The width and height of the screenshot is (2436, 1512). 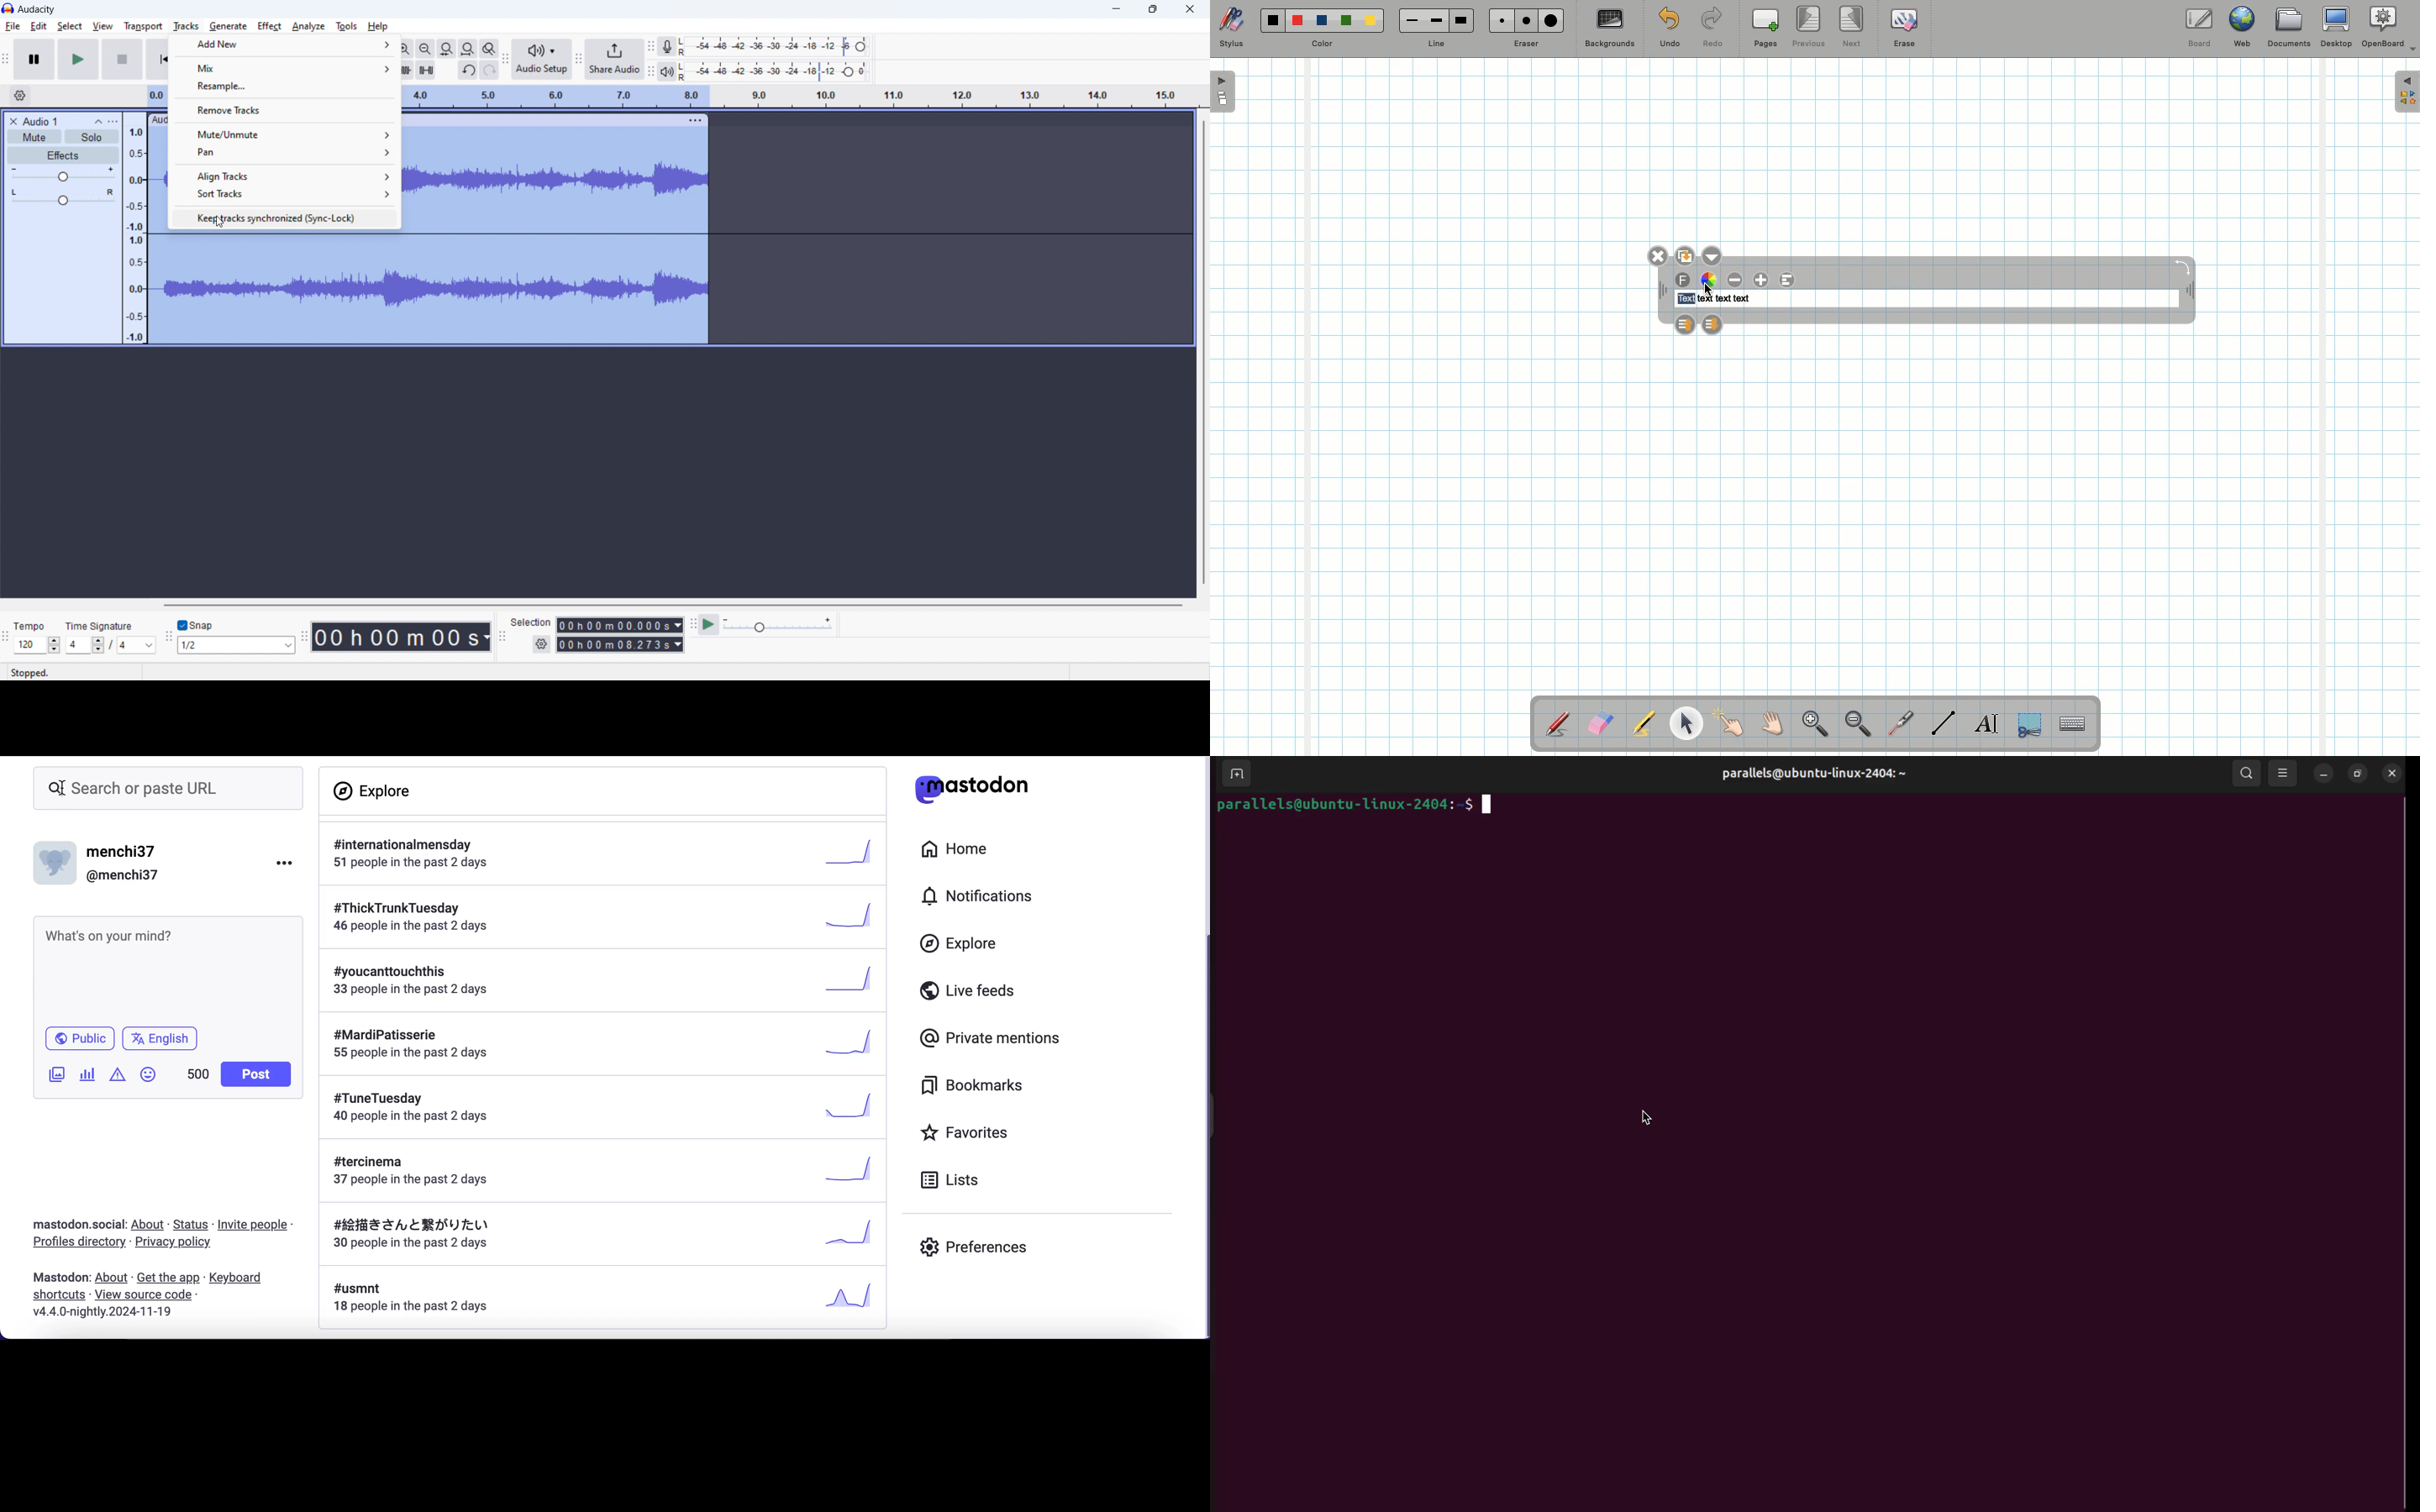 What do you see at coordinates (109, 1315) in the screenshot?
I see `2024-11-19` at bounding box center [109, 1315].